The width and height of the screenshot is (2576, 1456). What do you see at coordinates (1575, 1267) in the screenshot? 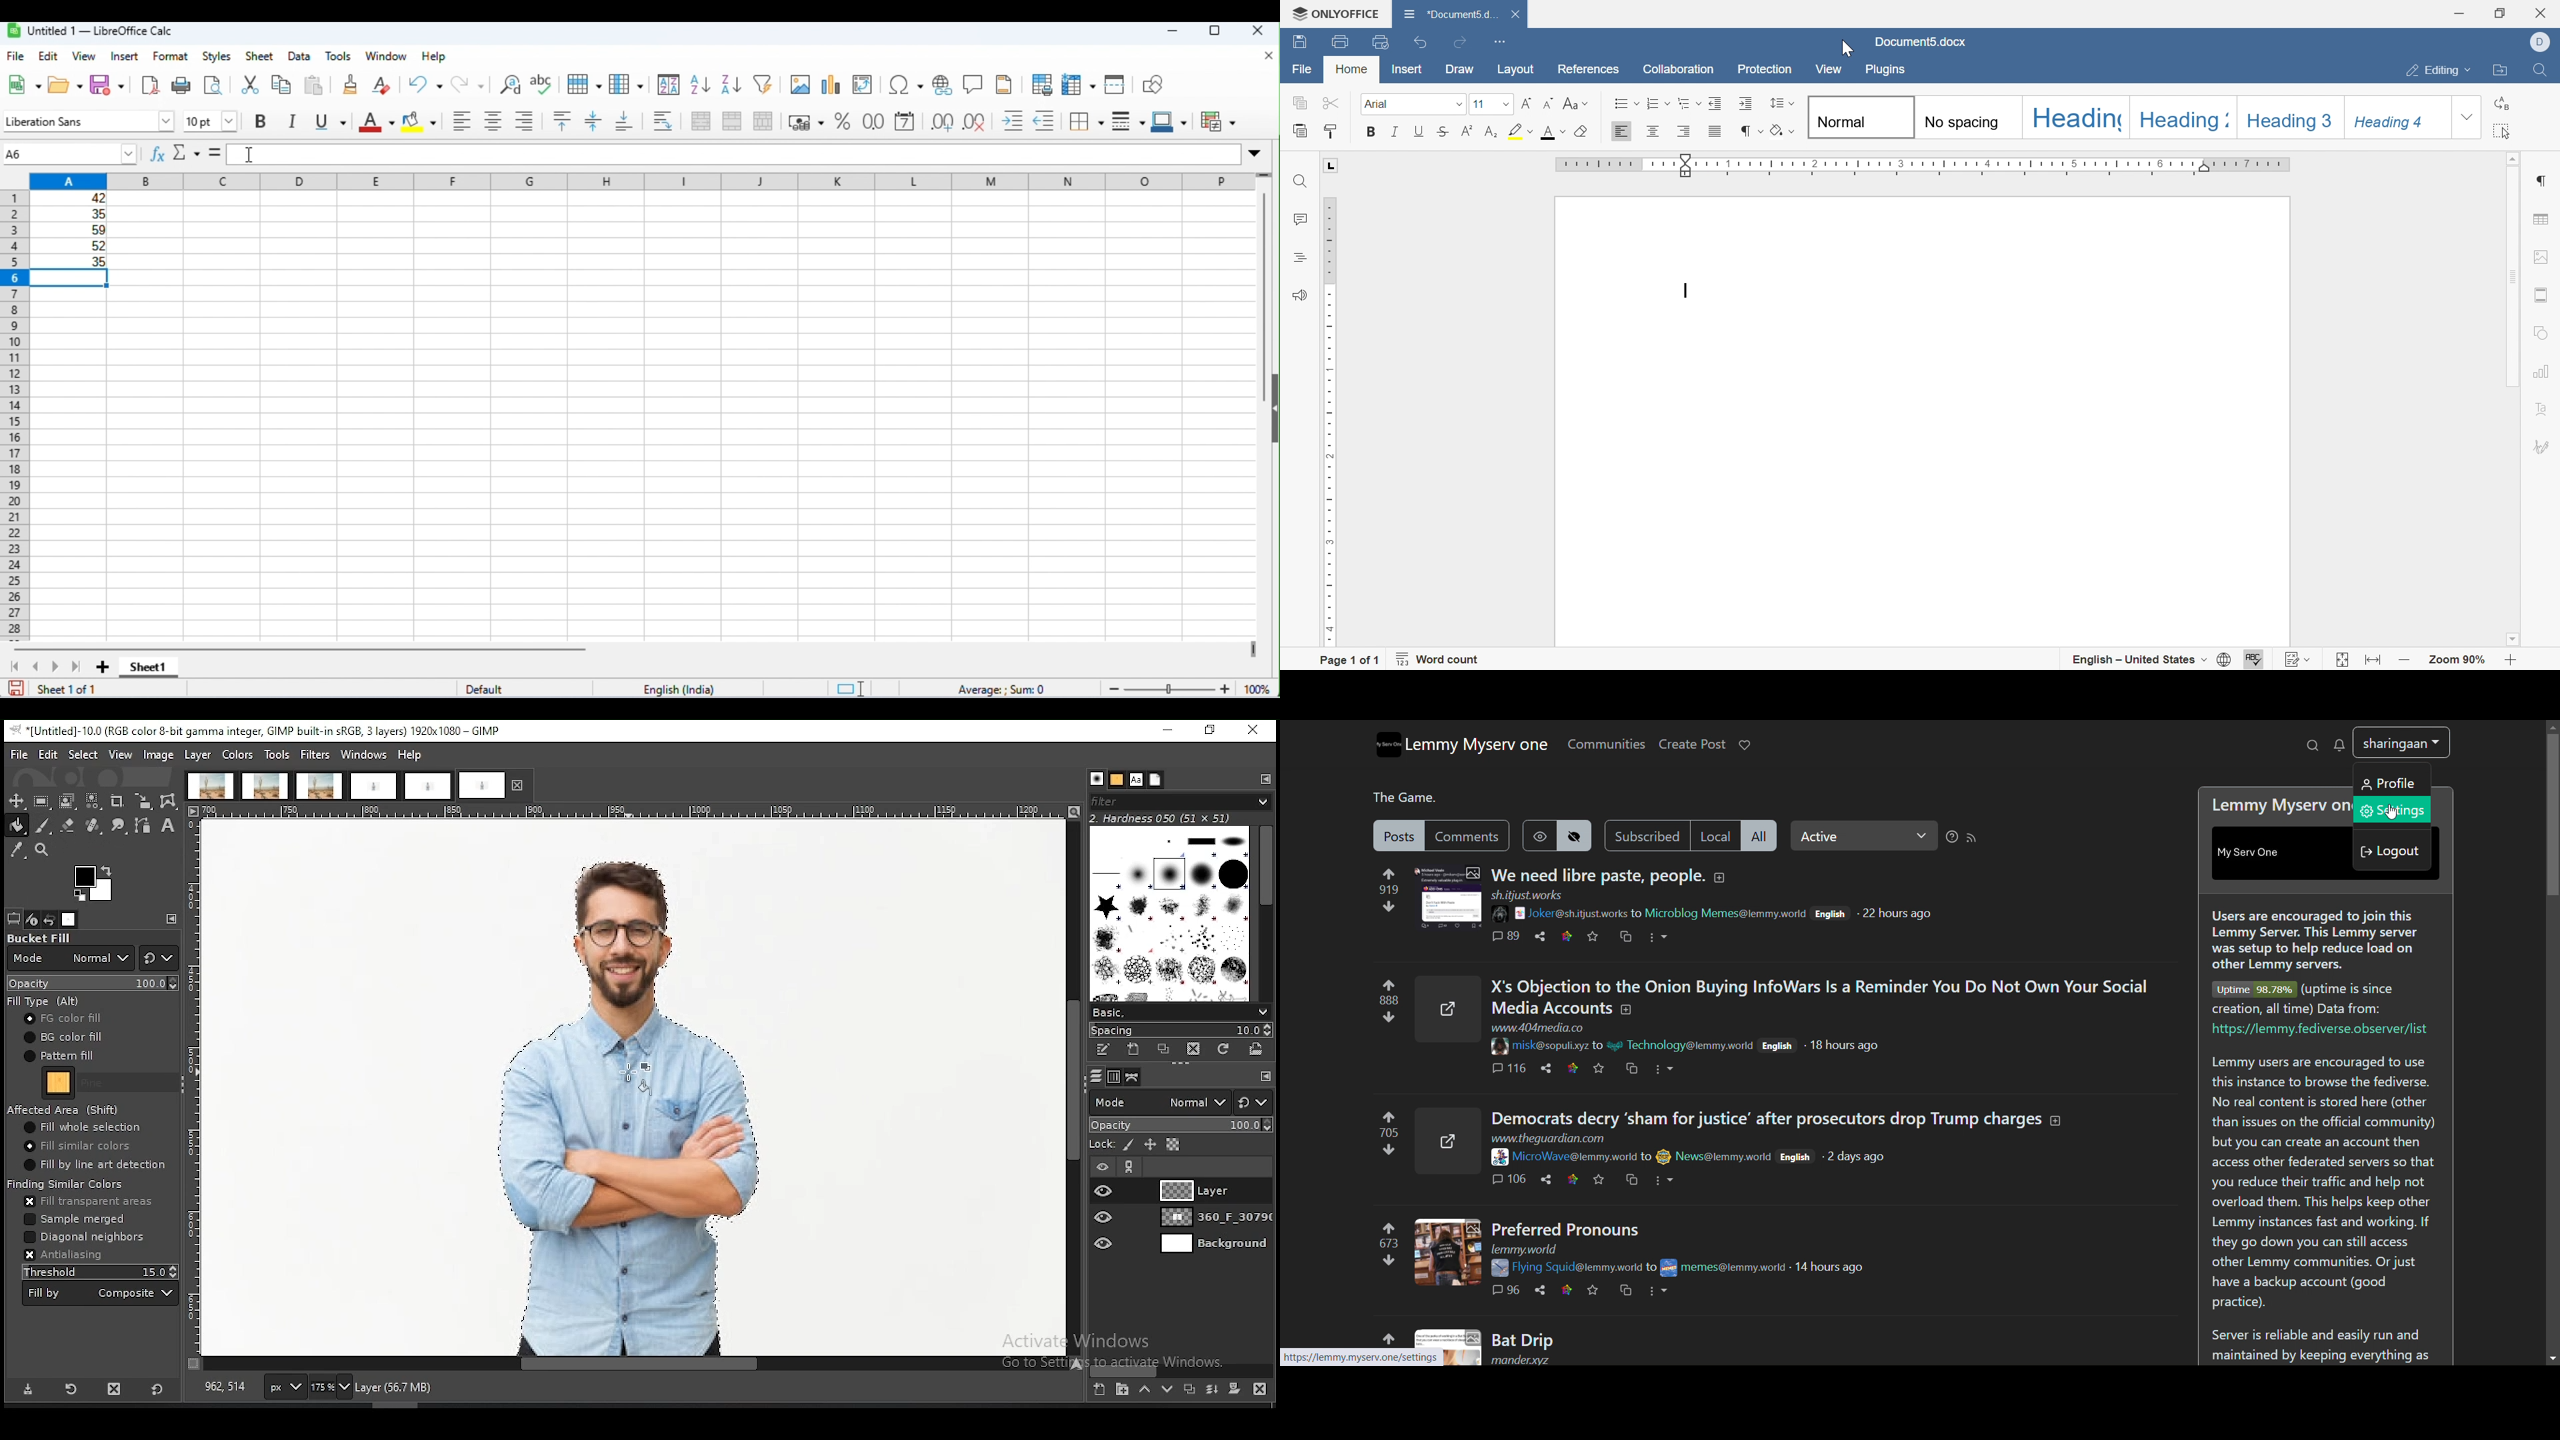
I see `poster username` at bounding box center [1575, 1267].